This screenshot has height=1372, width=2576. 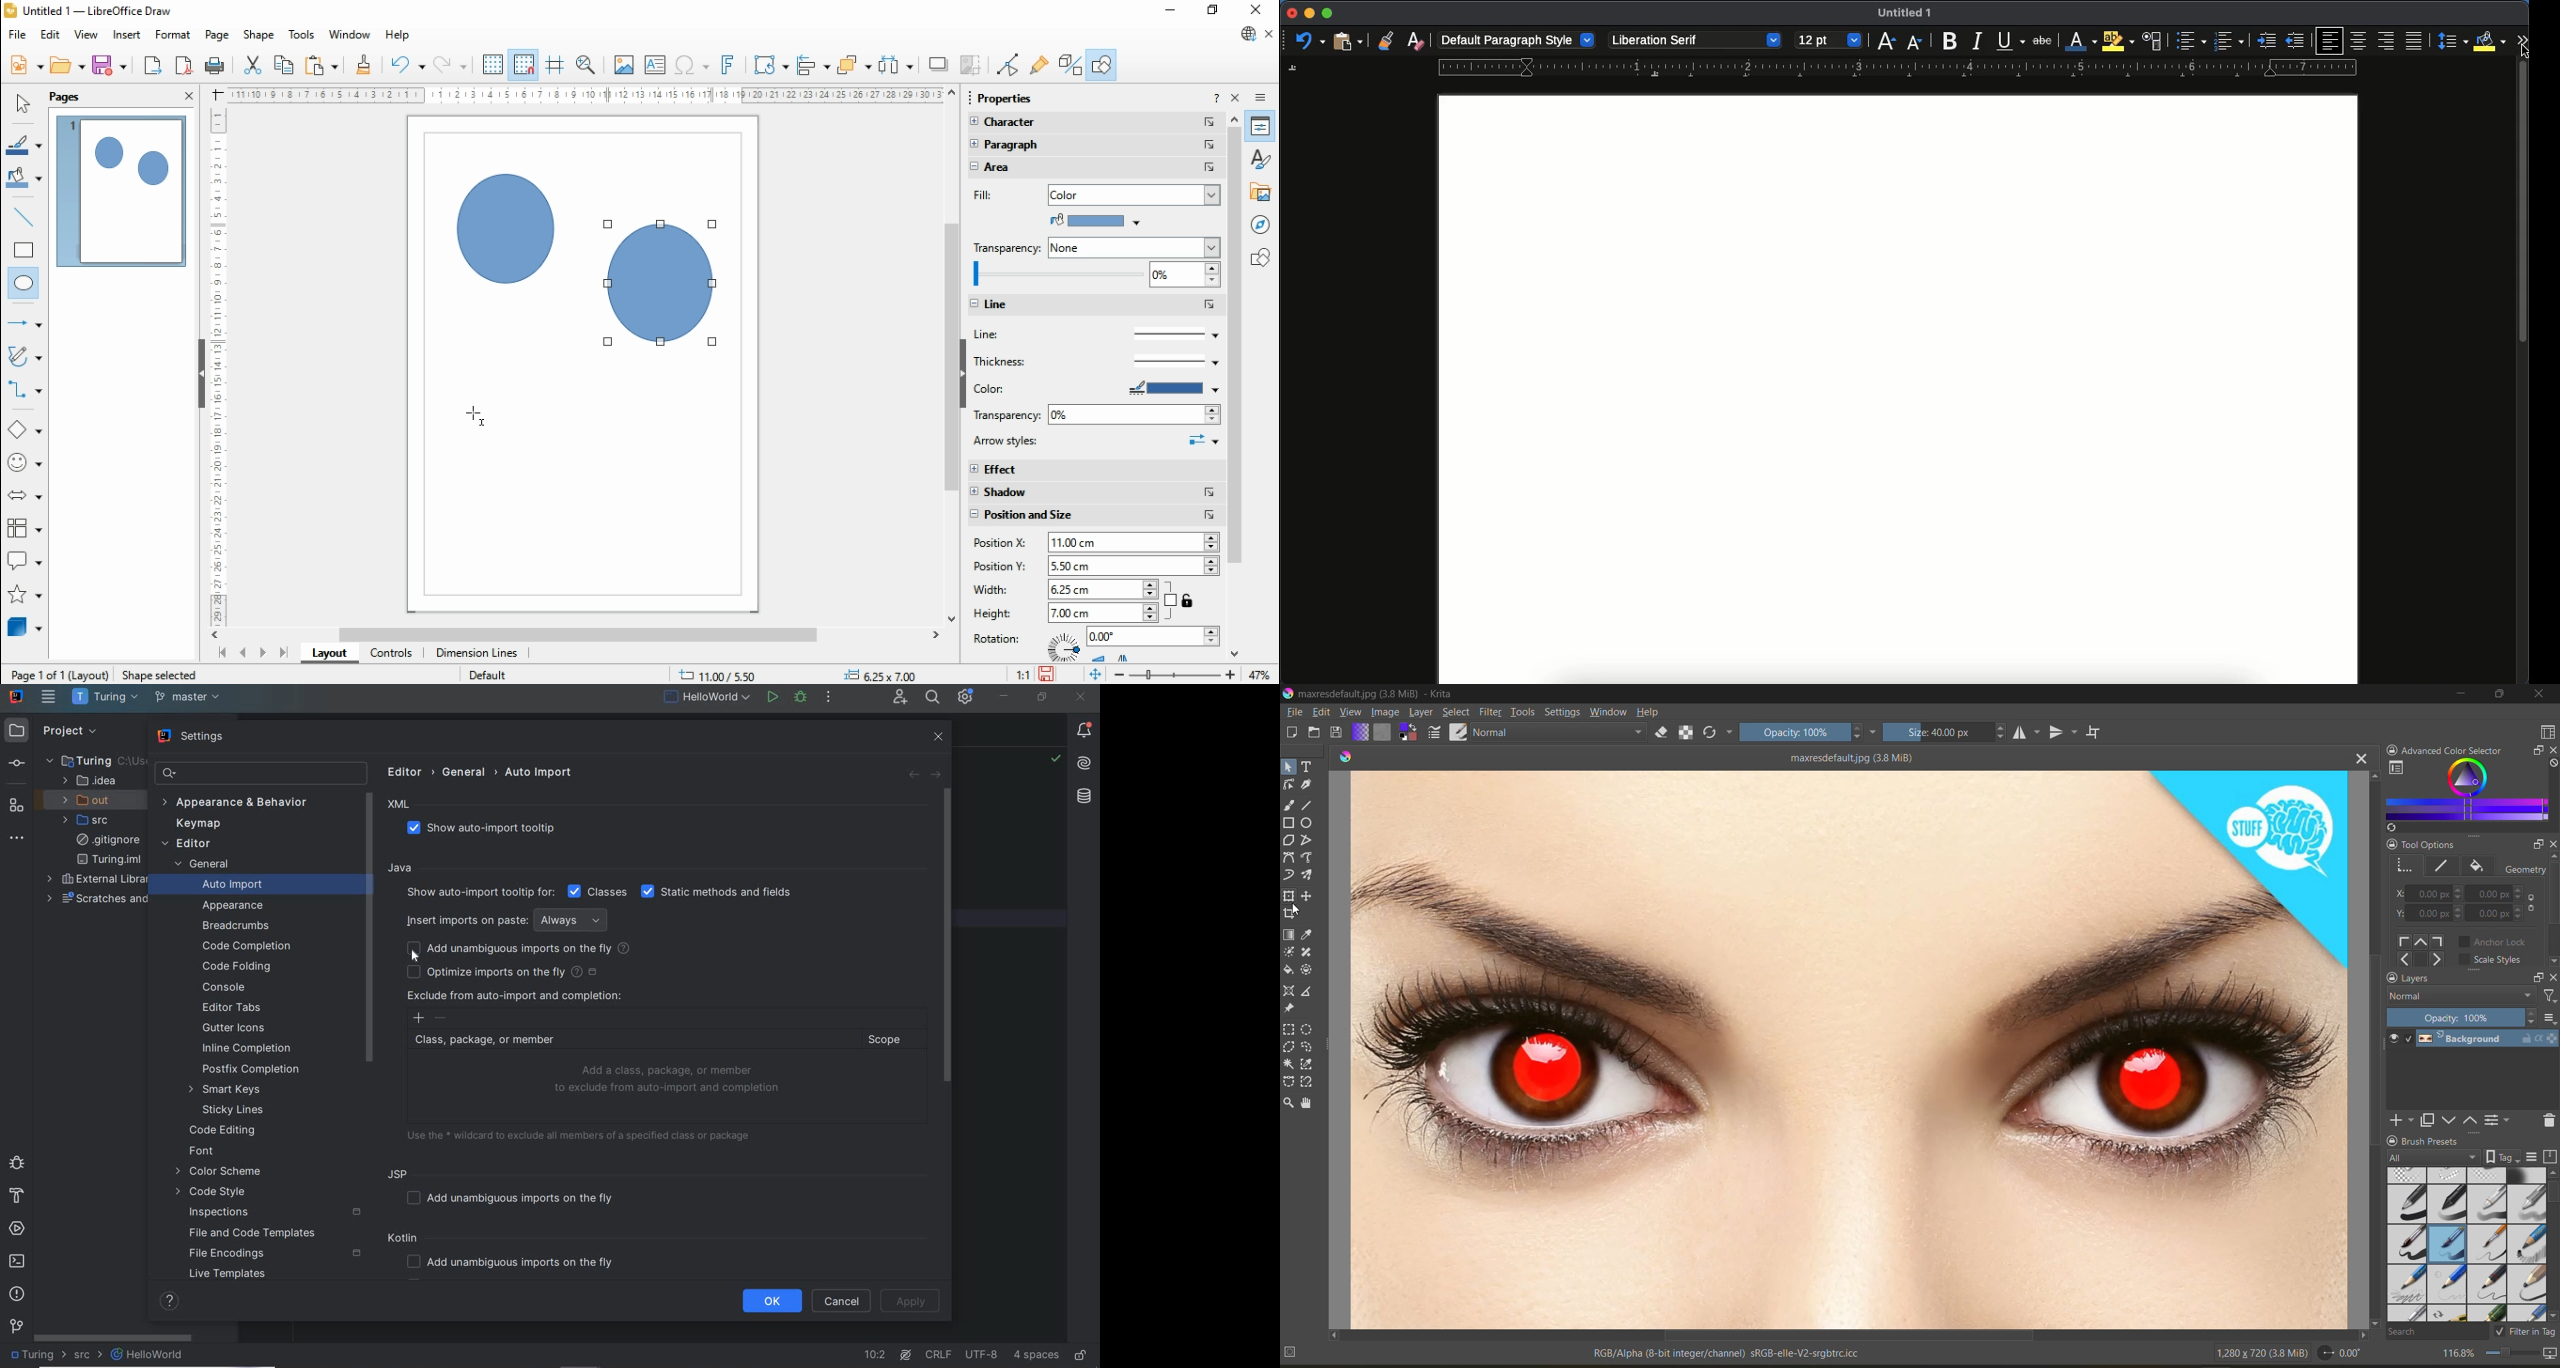 What do you see at coordinates (2455, 43) in the screenshot?
I see `paragraph spacing` at bounding box center [2455, 43].